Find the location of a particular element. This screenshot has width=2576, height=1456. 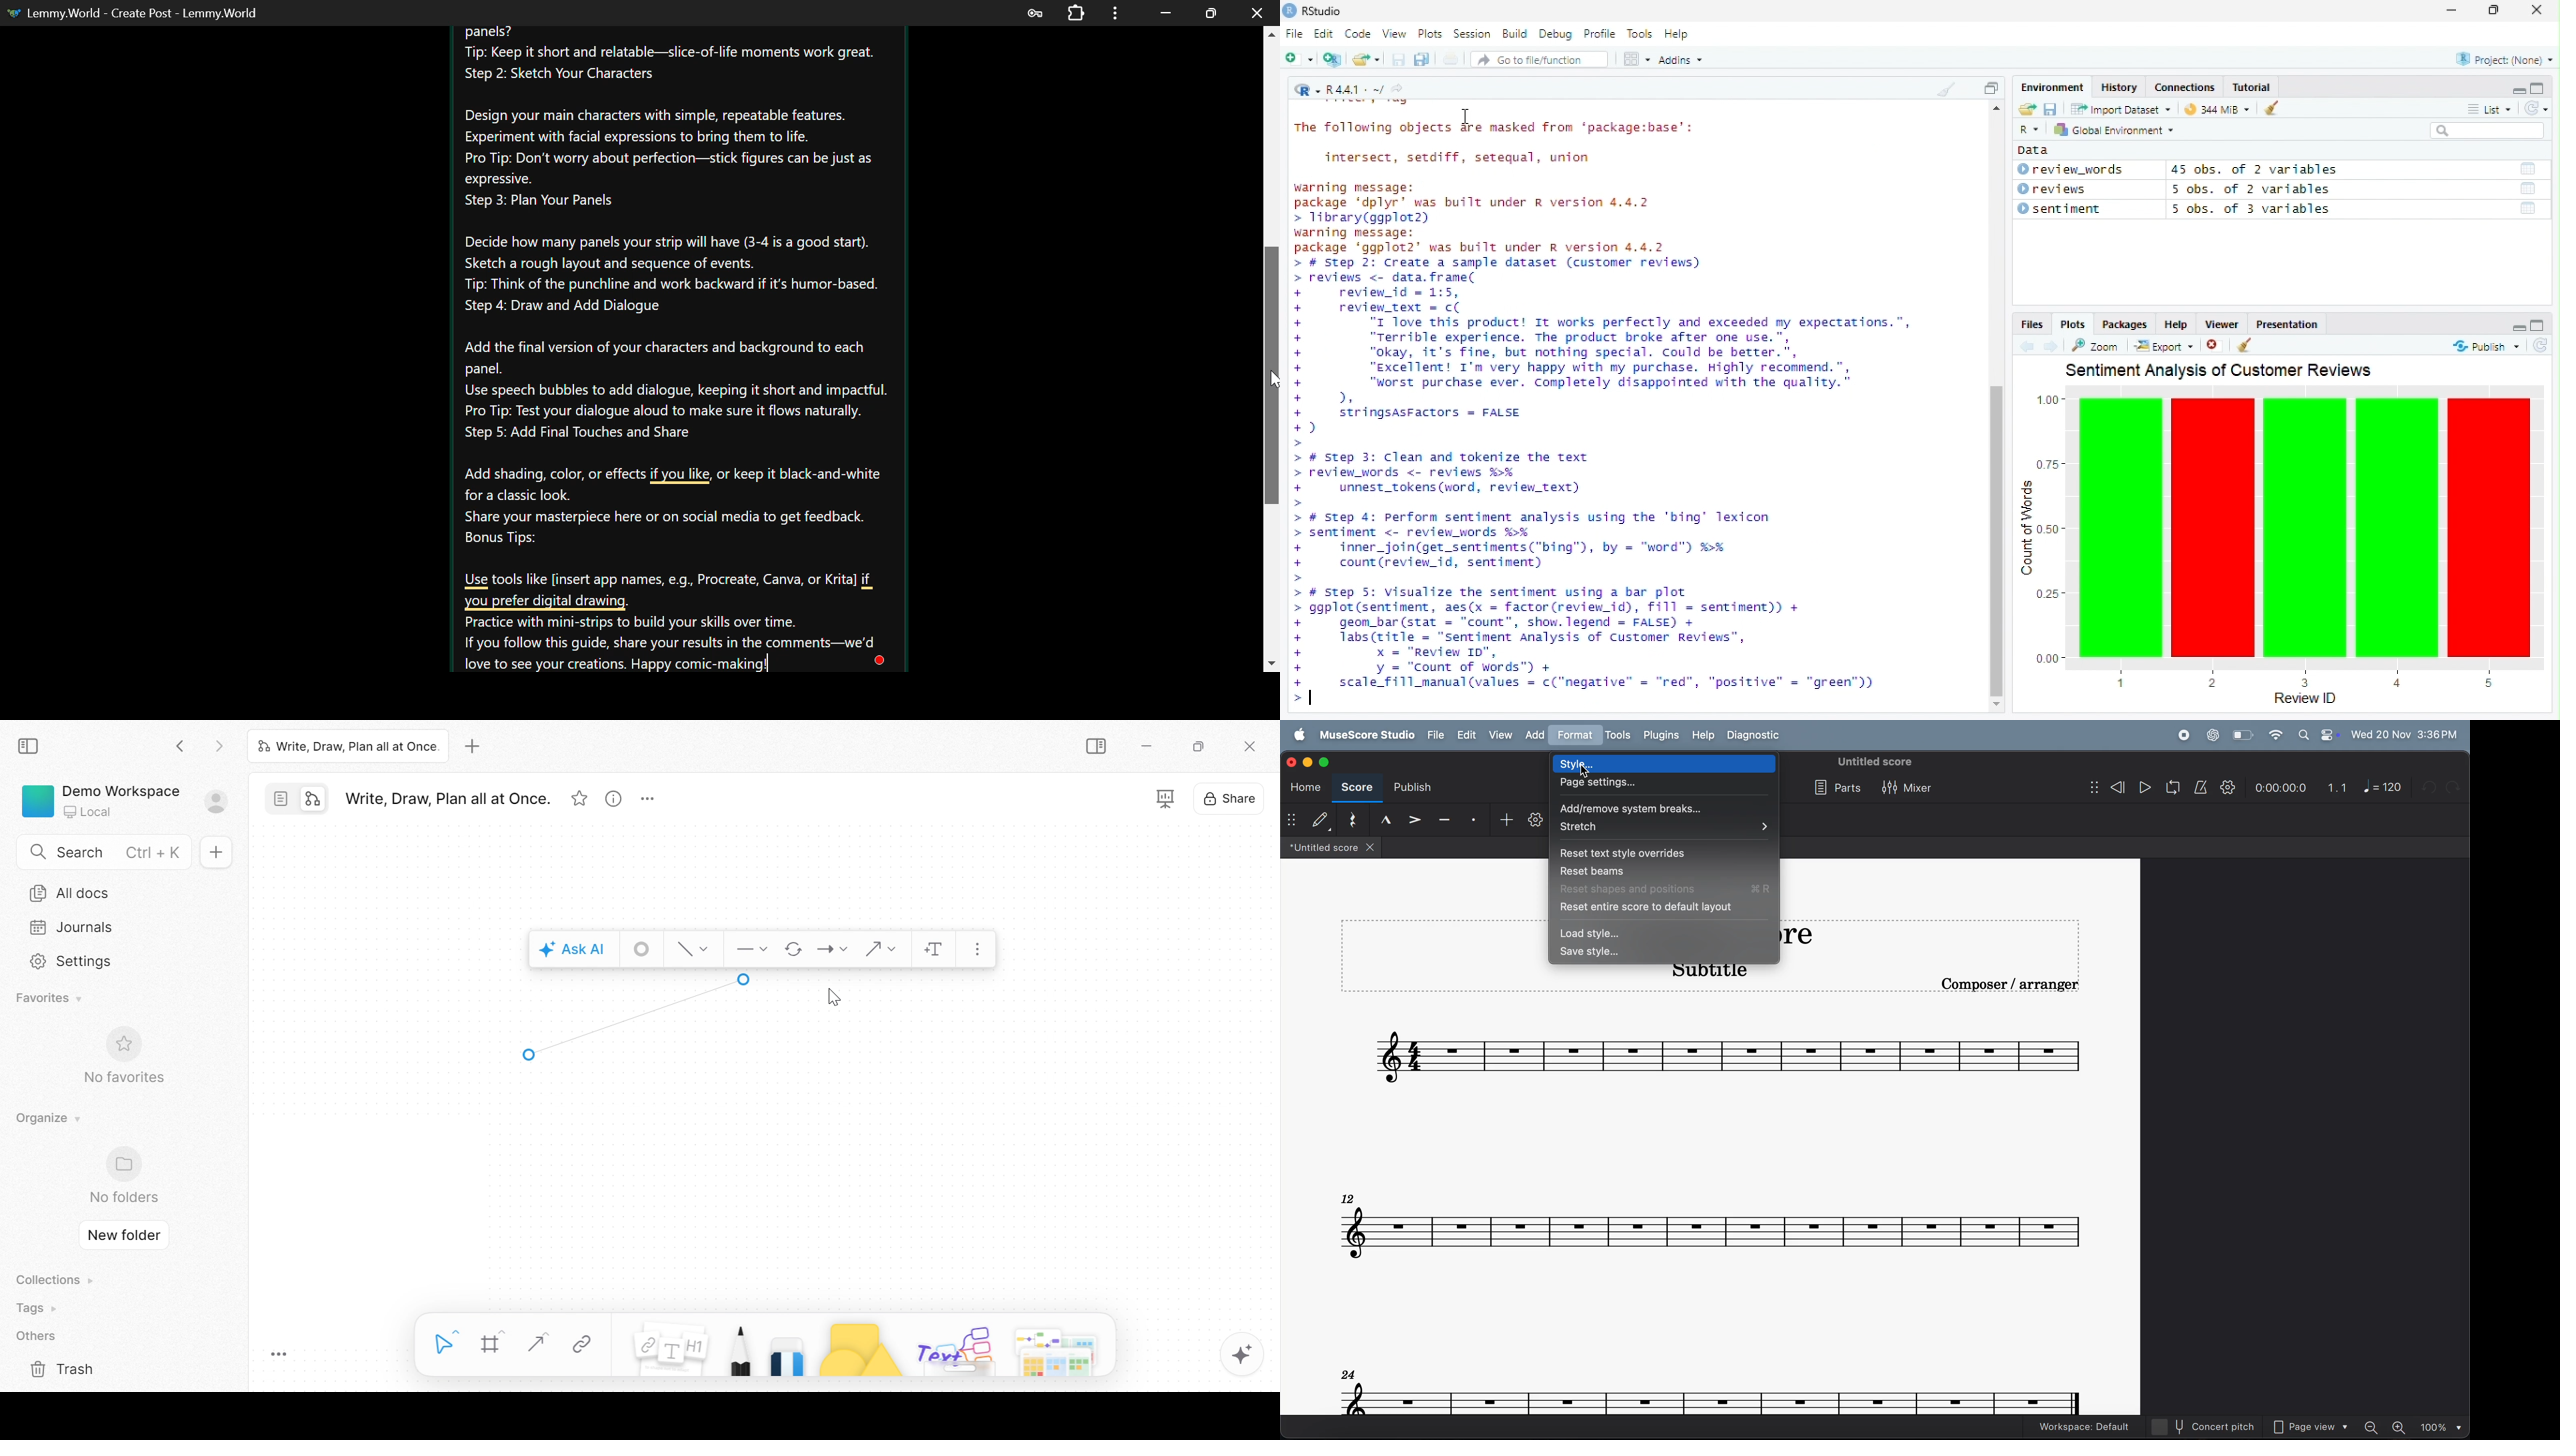

Maximize is located at coordinates (2539, 325).